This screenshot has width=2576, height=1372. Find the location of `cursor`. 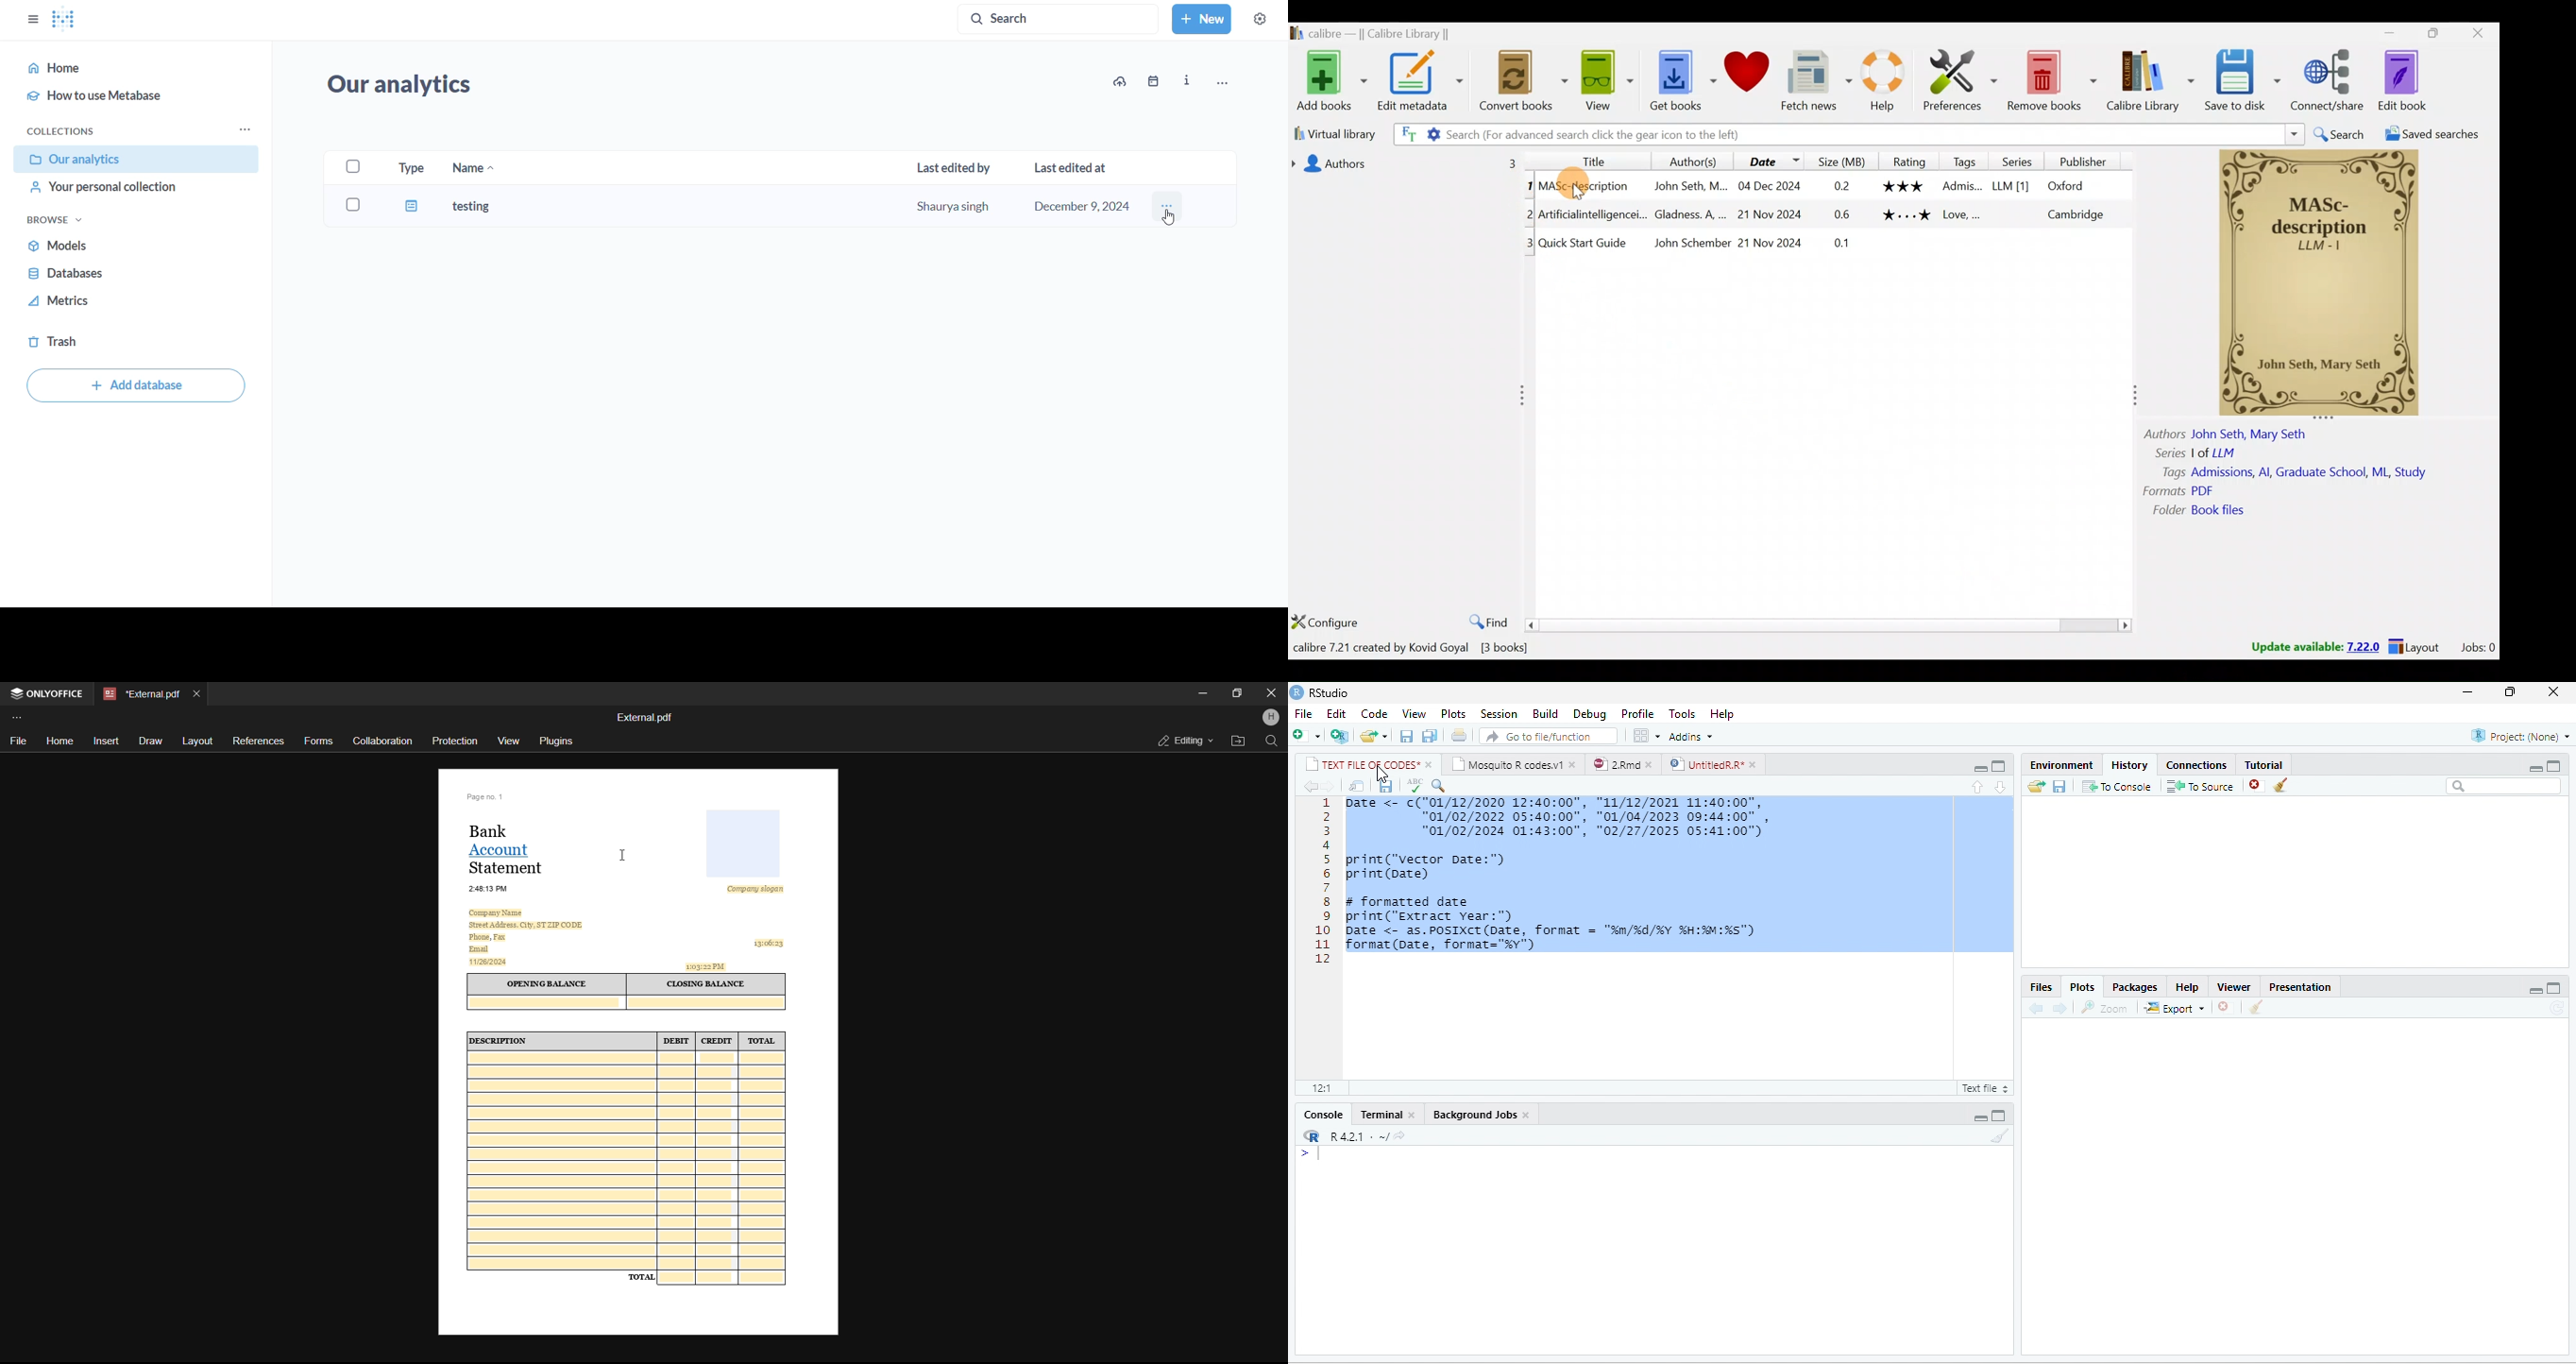

cursor is located at coordinates (1382, 774).